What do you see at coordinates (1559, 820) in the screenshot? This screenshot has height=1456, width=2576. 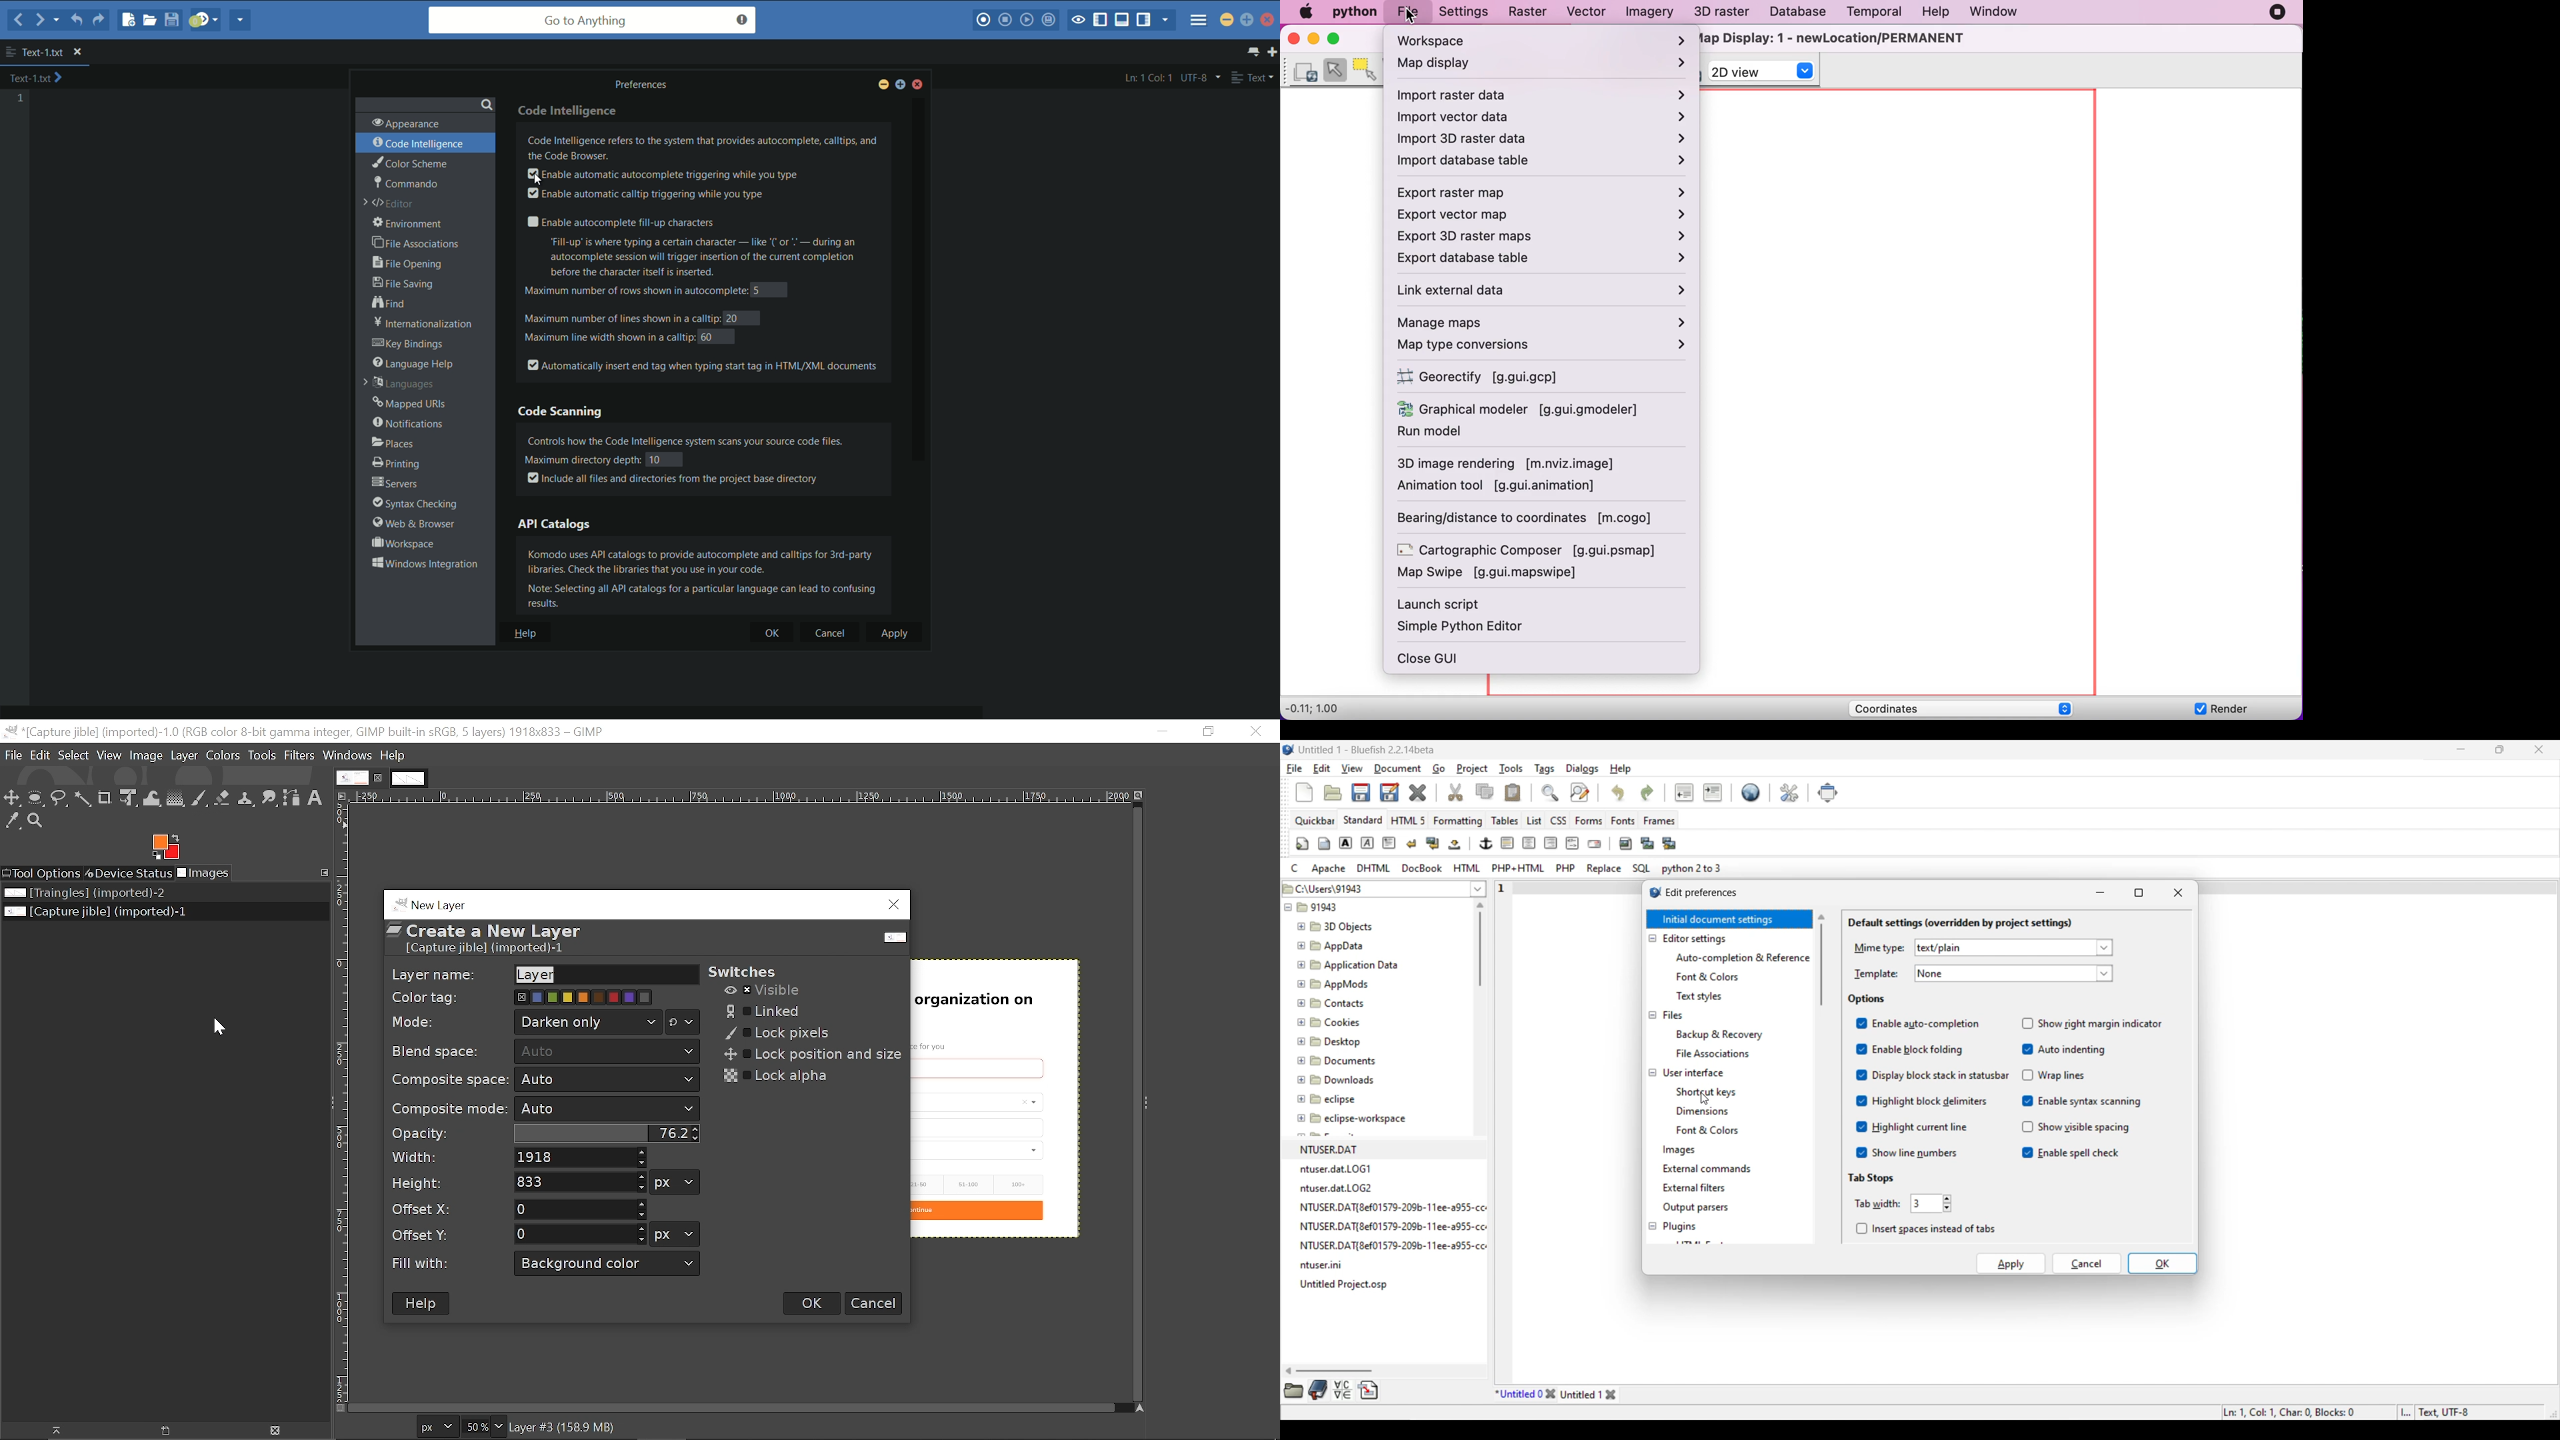 I see `CSS` at bounding box center [1559, 820].